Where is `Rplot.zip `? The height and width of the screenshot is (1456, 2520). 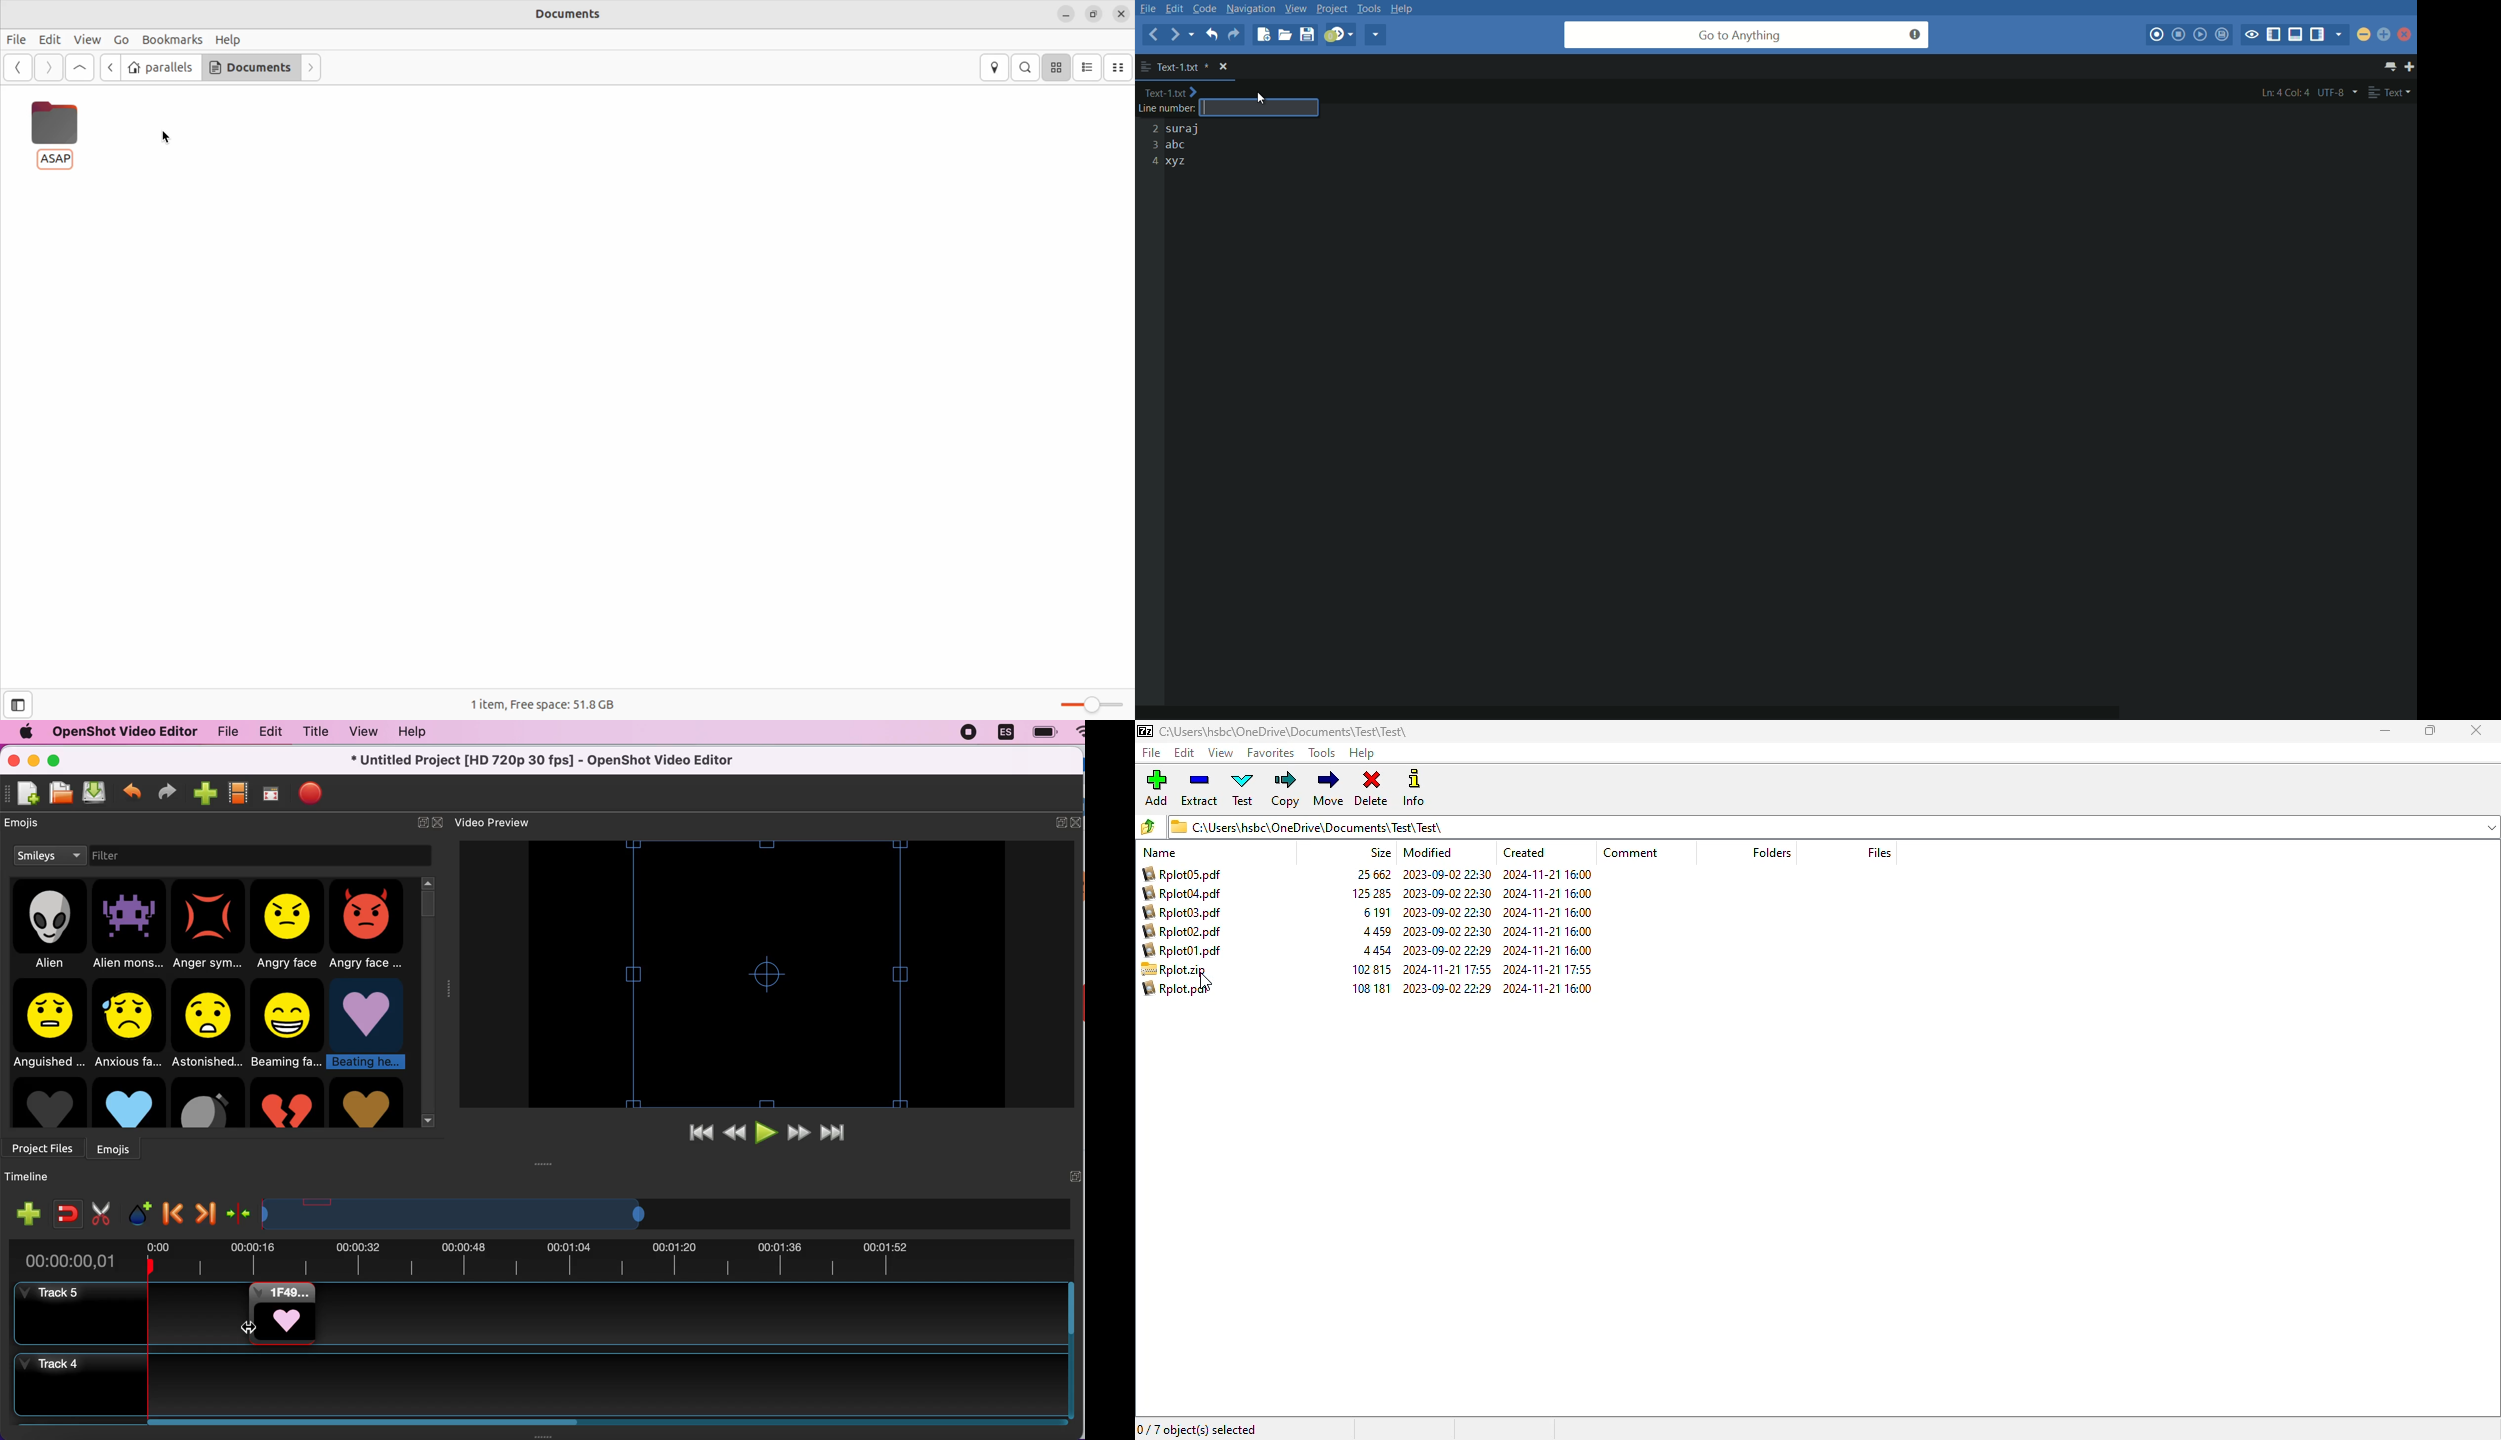 Rplot.zip  is located at coordinates (1184, 969).